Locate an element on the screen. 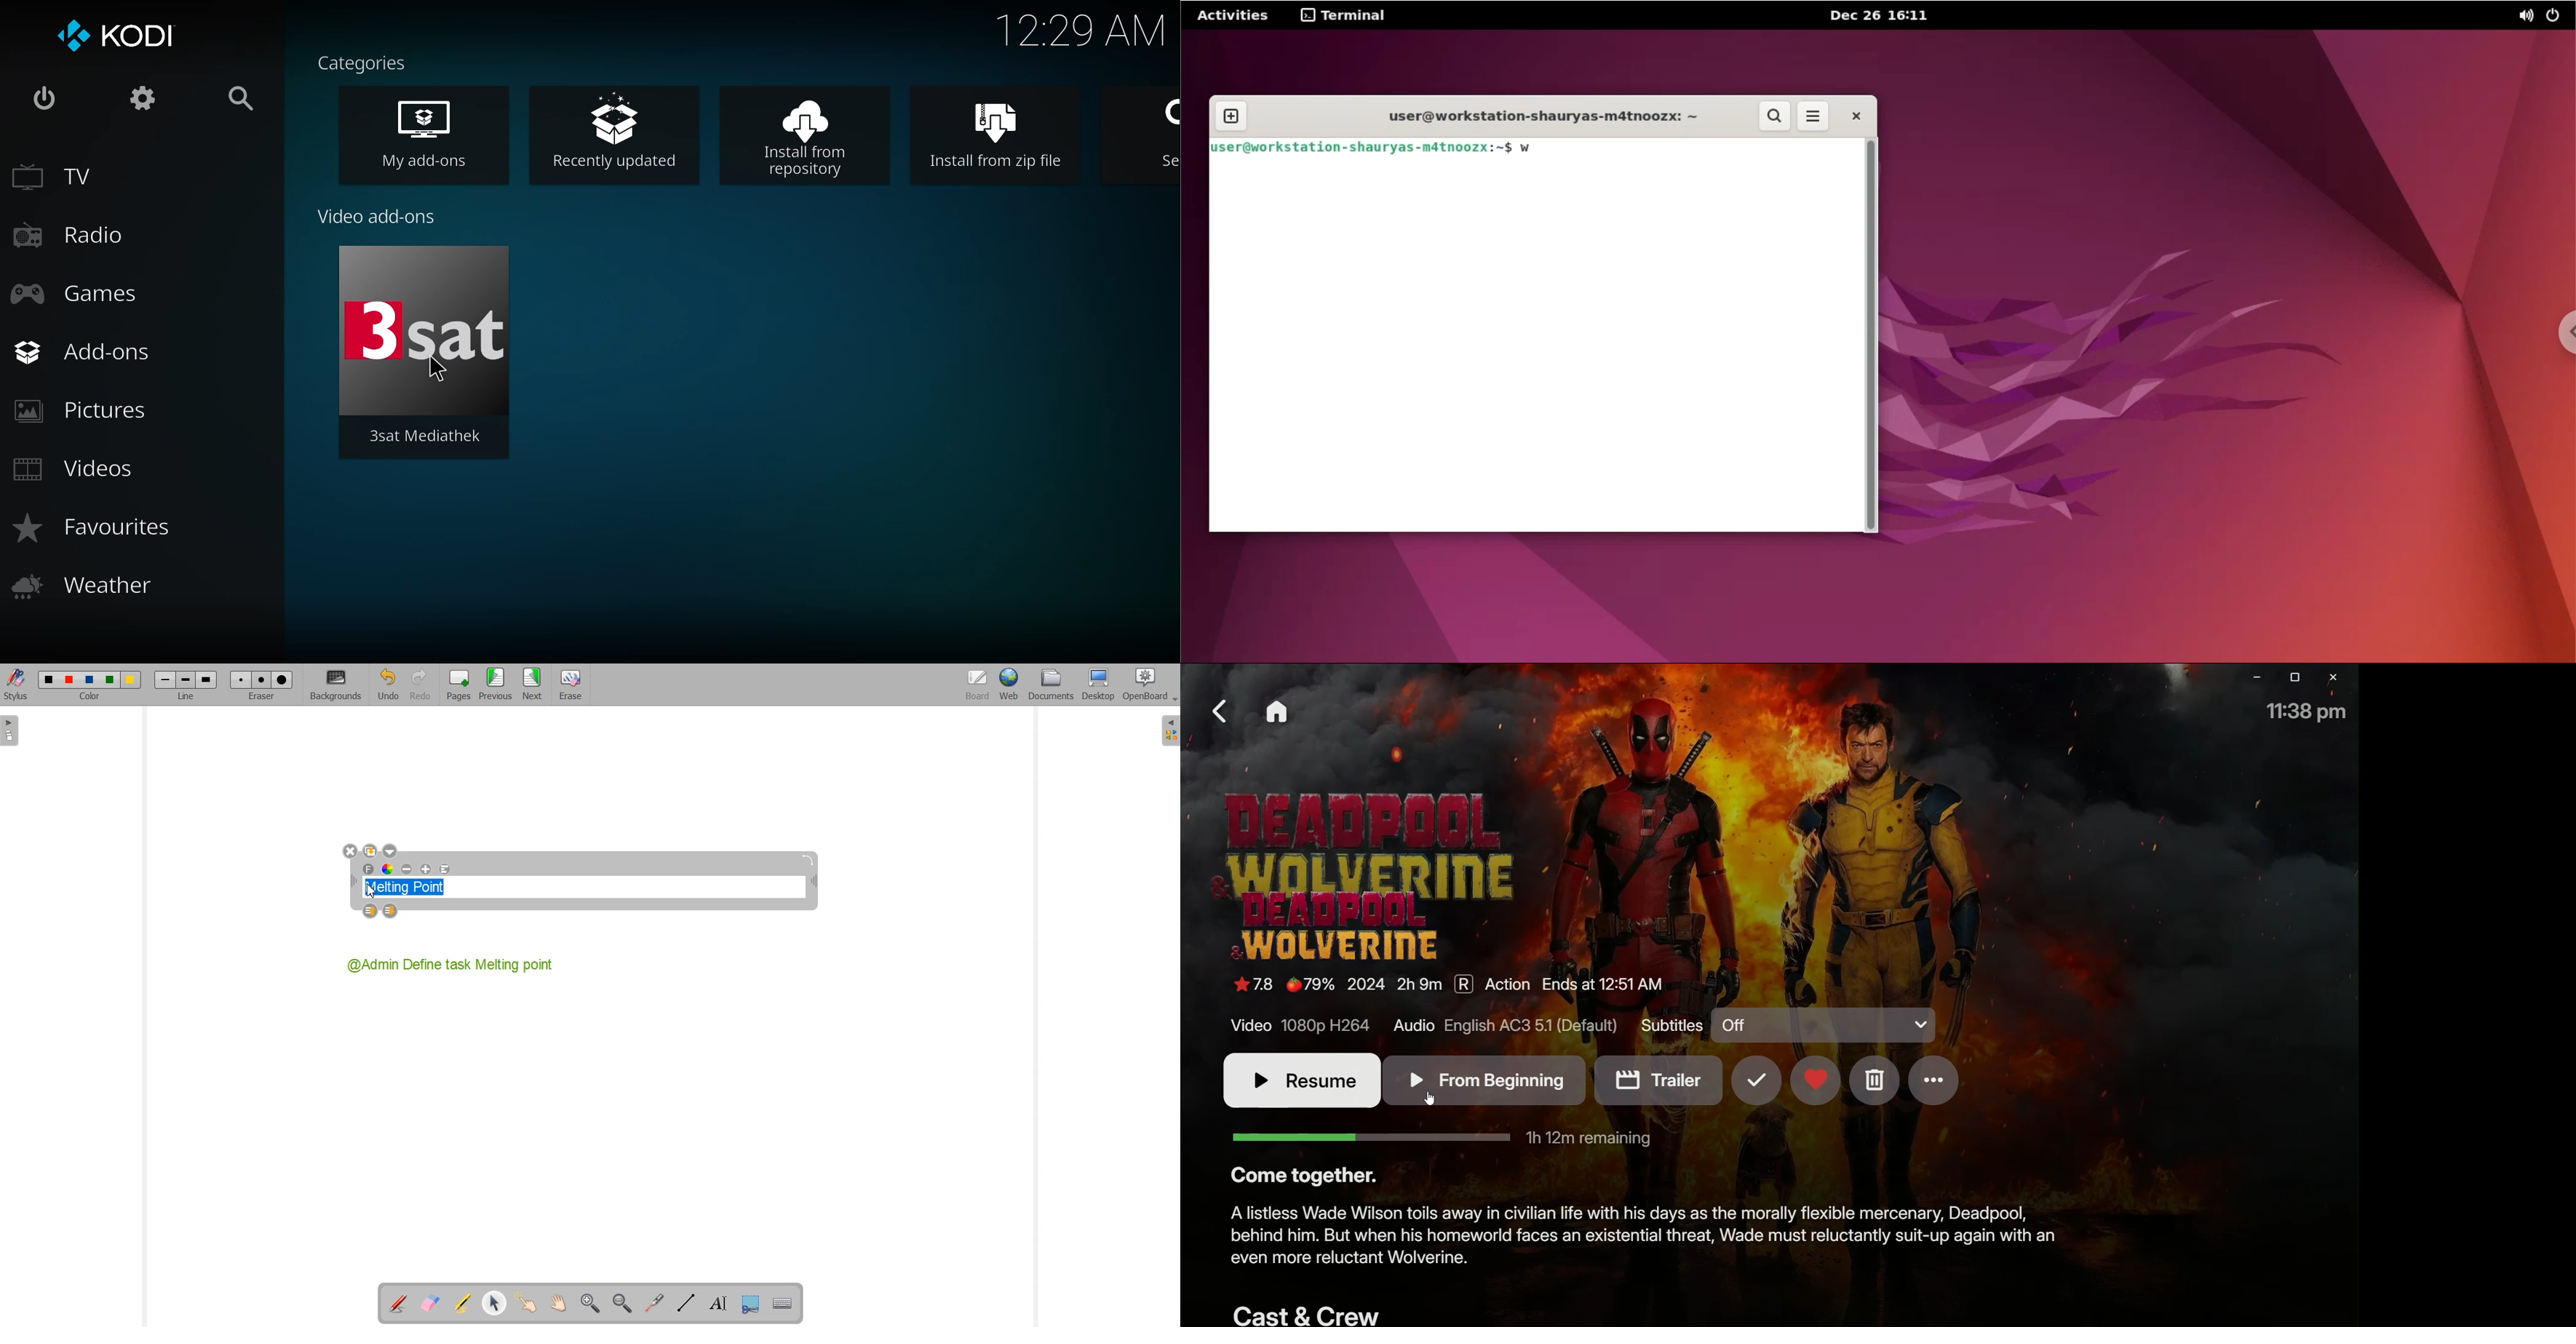 This screenshot has width=2576, height=1344. Layer Up is located at coordinates (372, 912).